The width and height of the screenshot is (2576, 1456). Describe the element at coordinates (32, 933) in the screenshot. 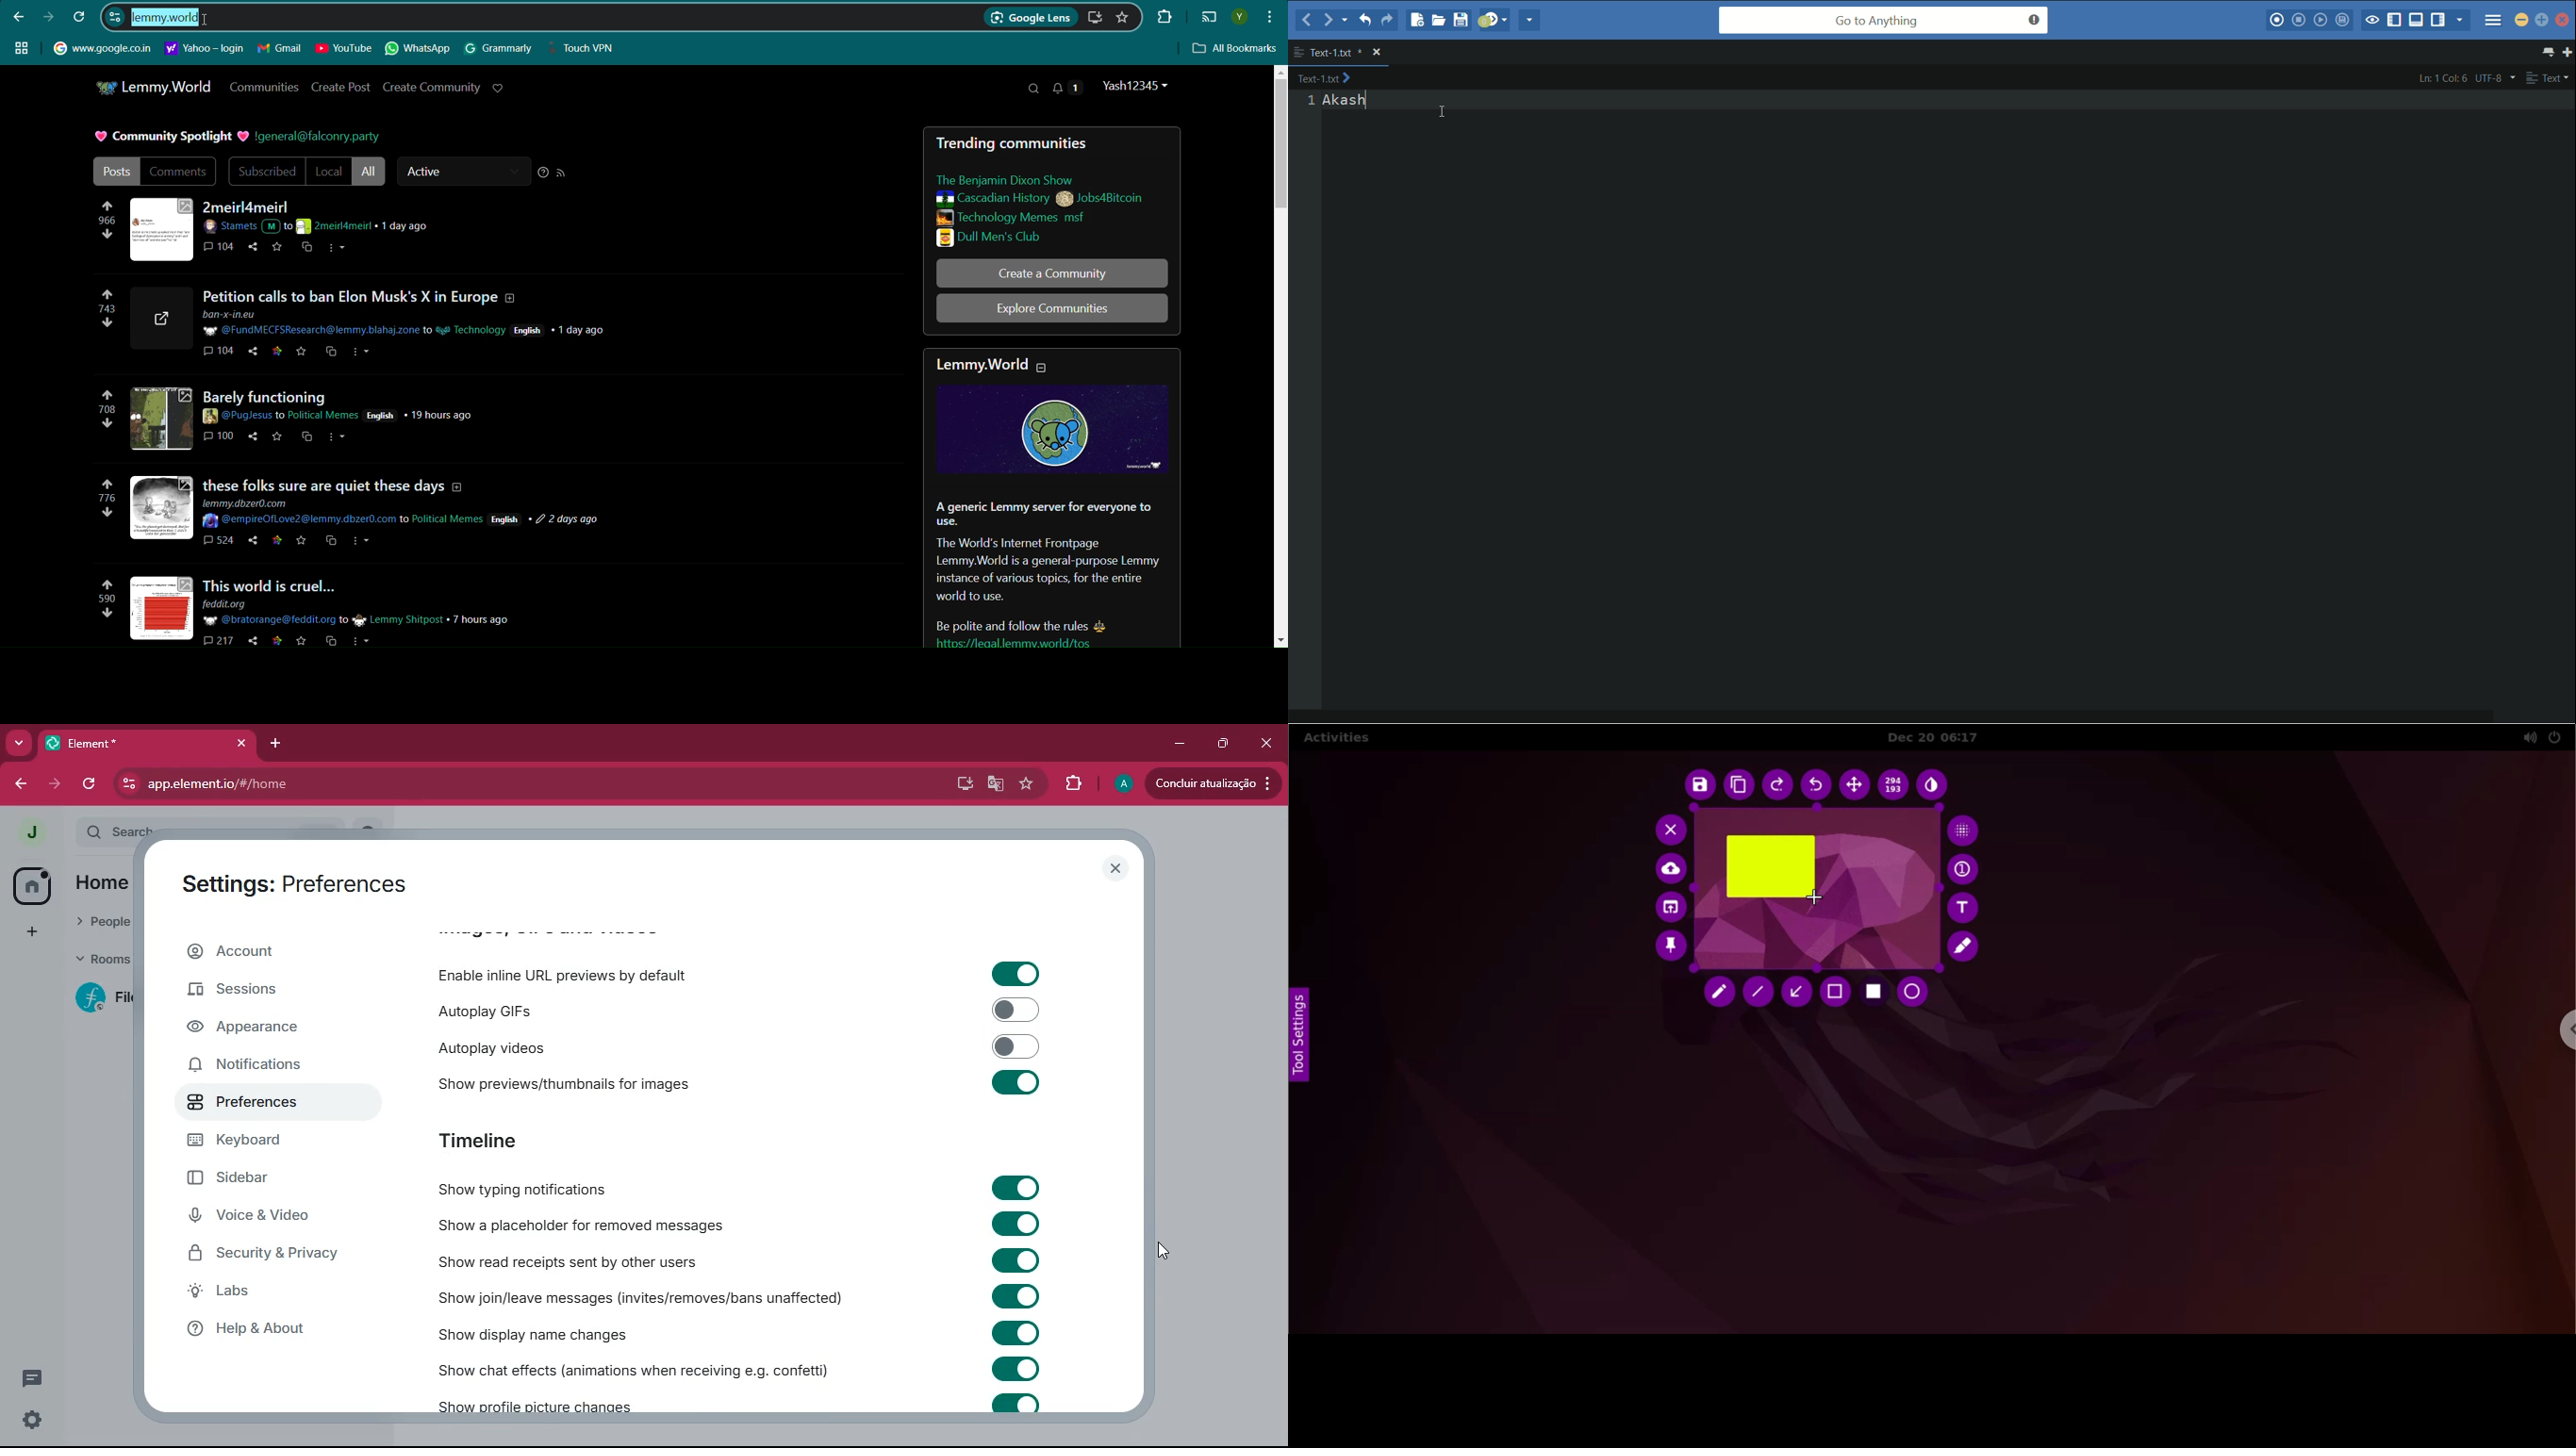

I see `add` at that location.